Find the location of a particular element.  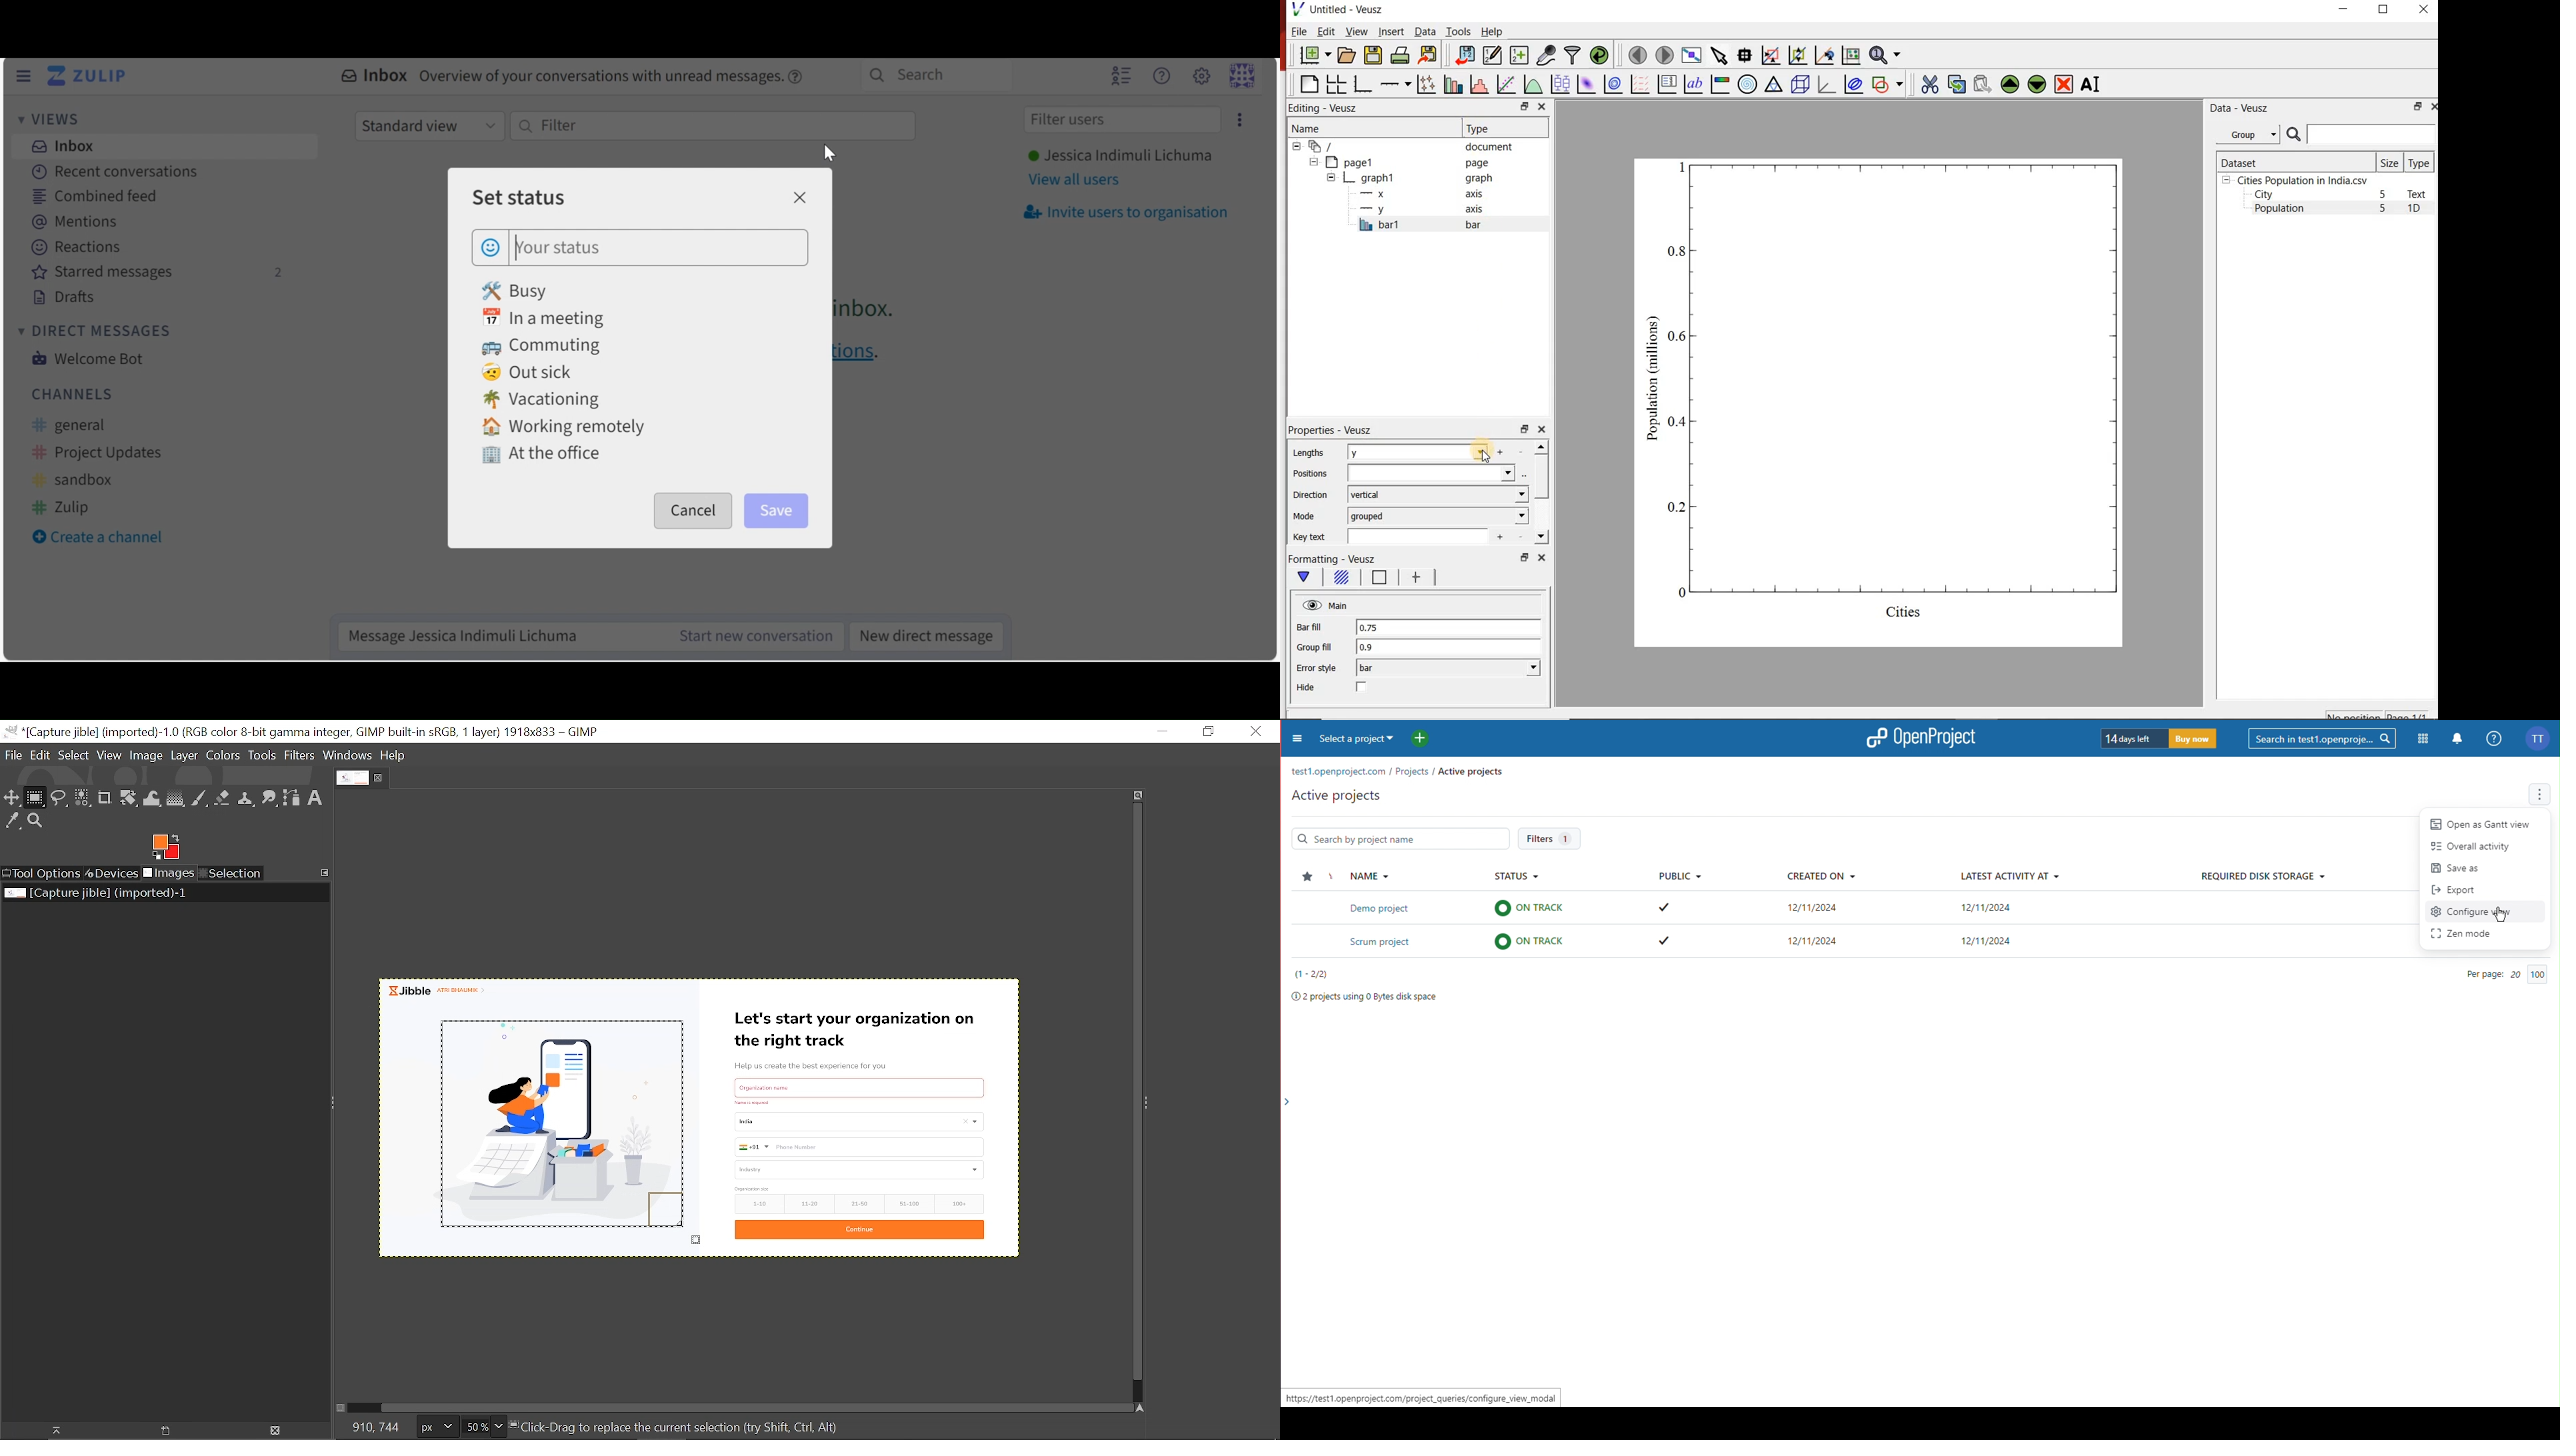

Crop tool is located at coordinates (104, 799).